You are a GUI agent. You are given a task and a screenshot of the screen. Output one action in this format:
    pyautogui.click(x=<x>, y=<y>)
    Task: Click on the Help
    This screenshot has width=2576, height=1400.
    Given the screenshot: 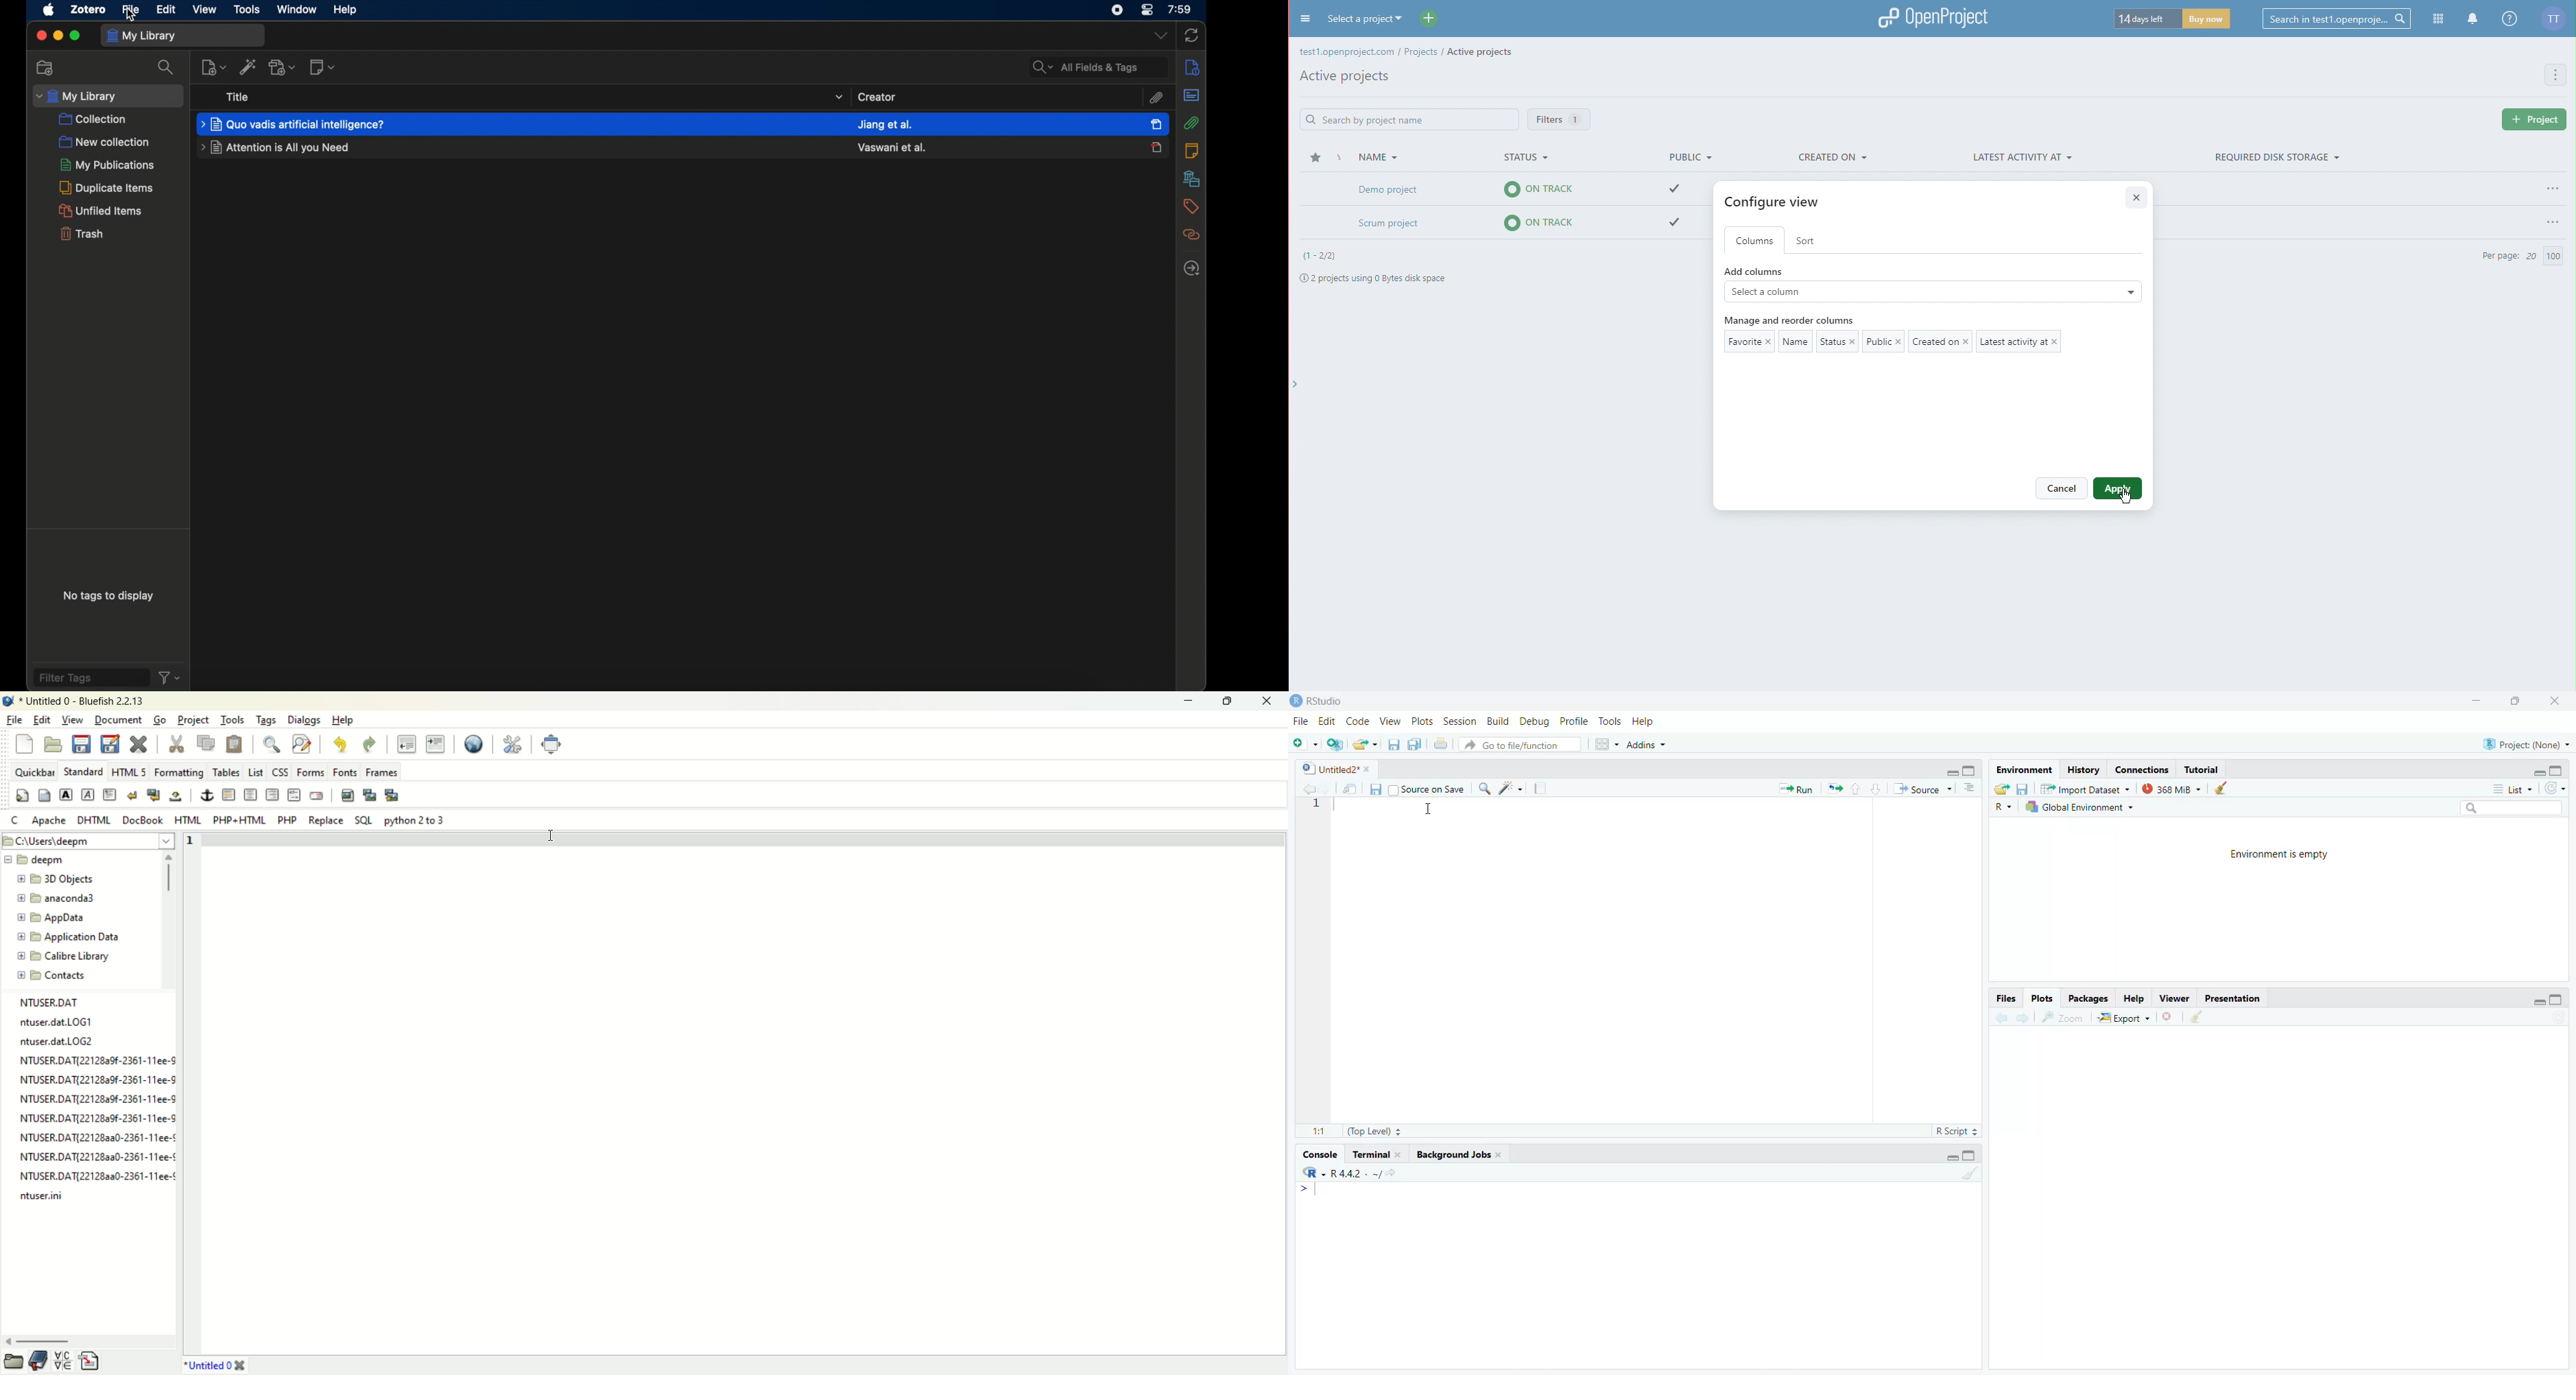 What is the action you would take?
    pyautogui.click(x=1648, y=721)
    